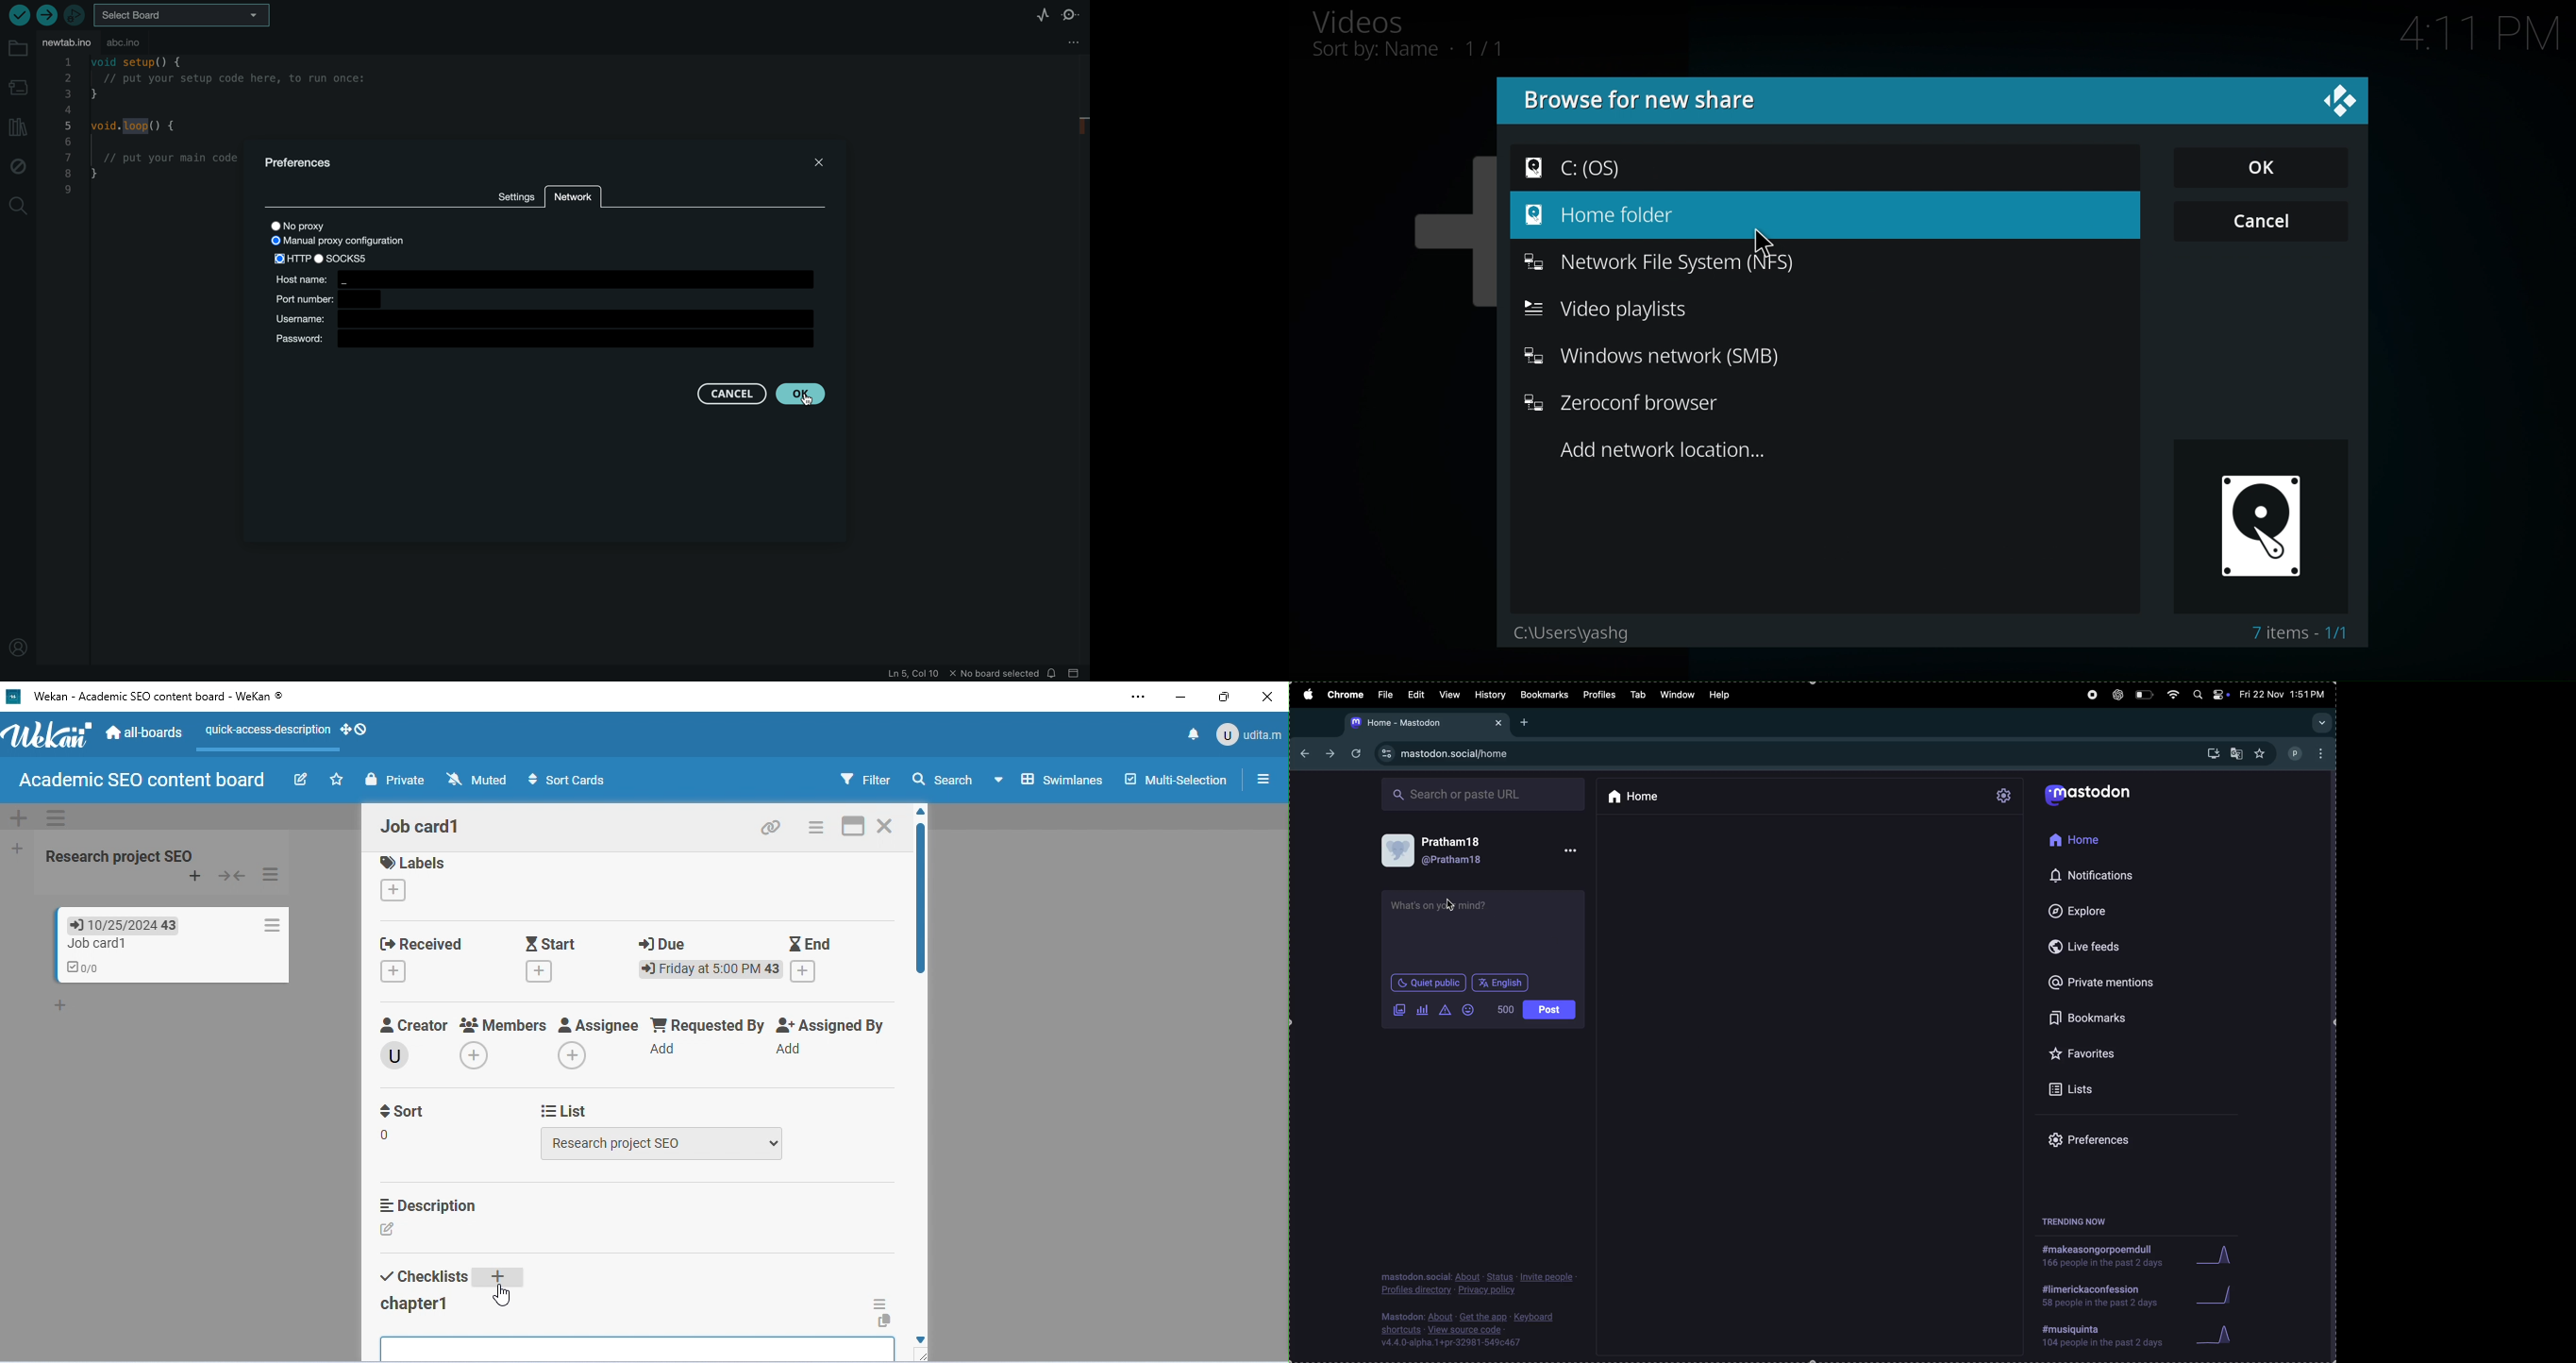  What do you see at coordinates (405, 1120) in the screenshot?
I see `sort` at bounding box center [405, 1120].